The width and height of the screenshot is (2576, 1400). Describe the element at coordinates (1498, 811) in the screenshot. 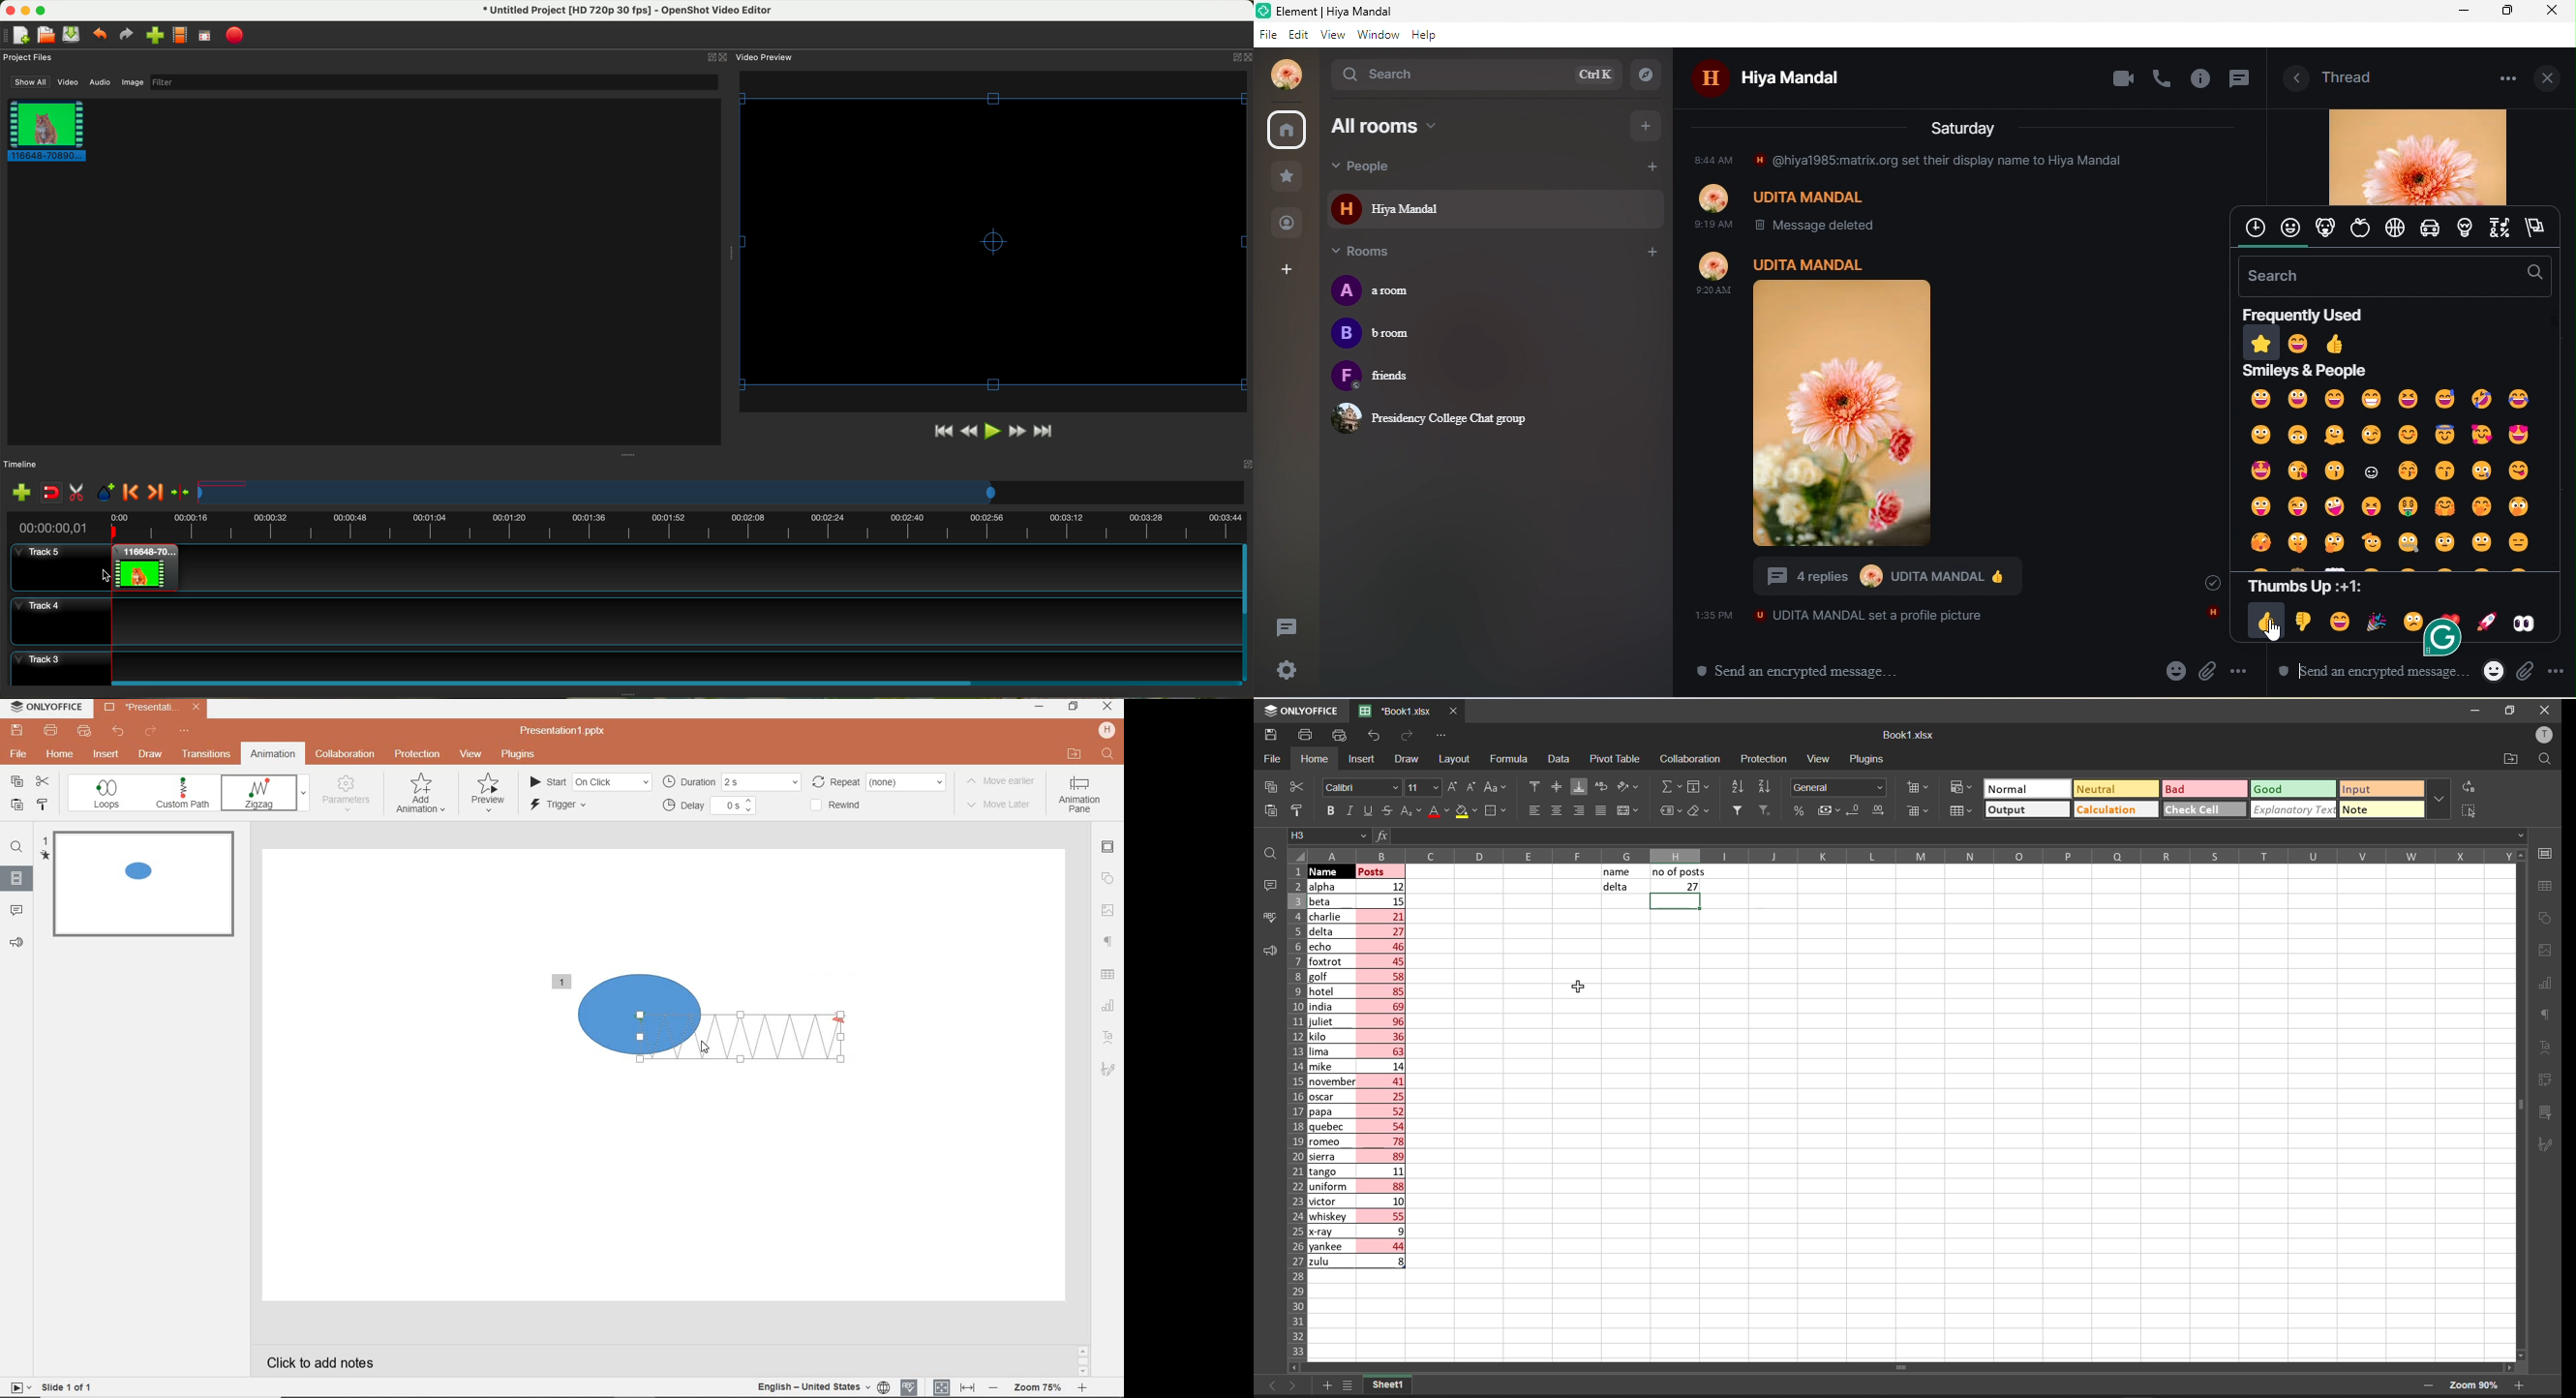

I see `borders` at that location.